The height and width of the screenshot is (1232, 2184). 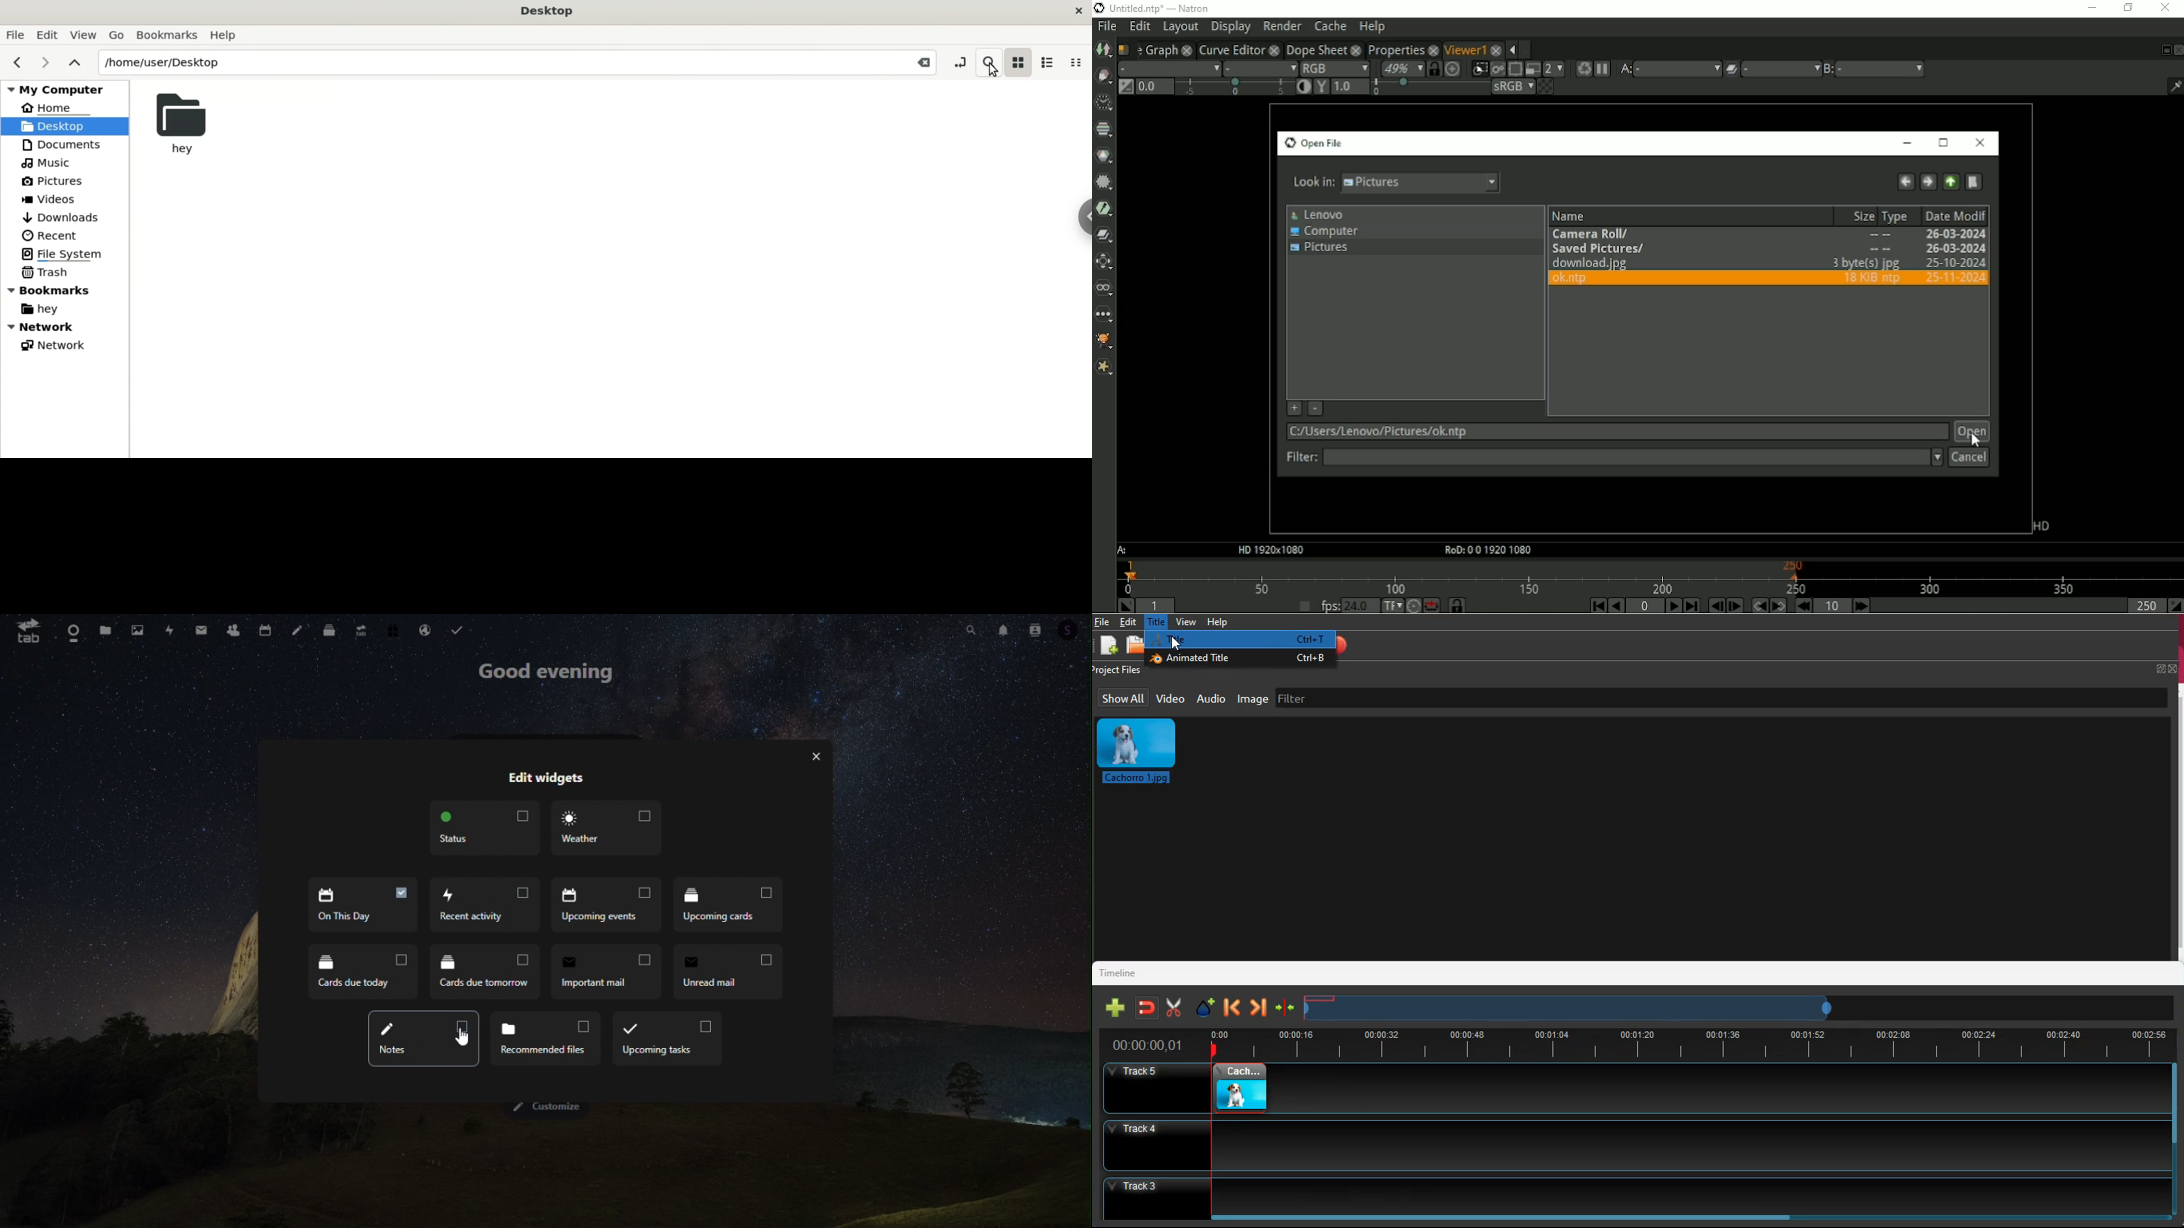 What do you see at coordinates (362, 905) in the screenshot?
I see `Recent activity` at bounding box center [362, 905].